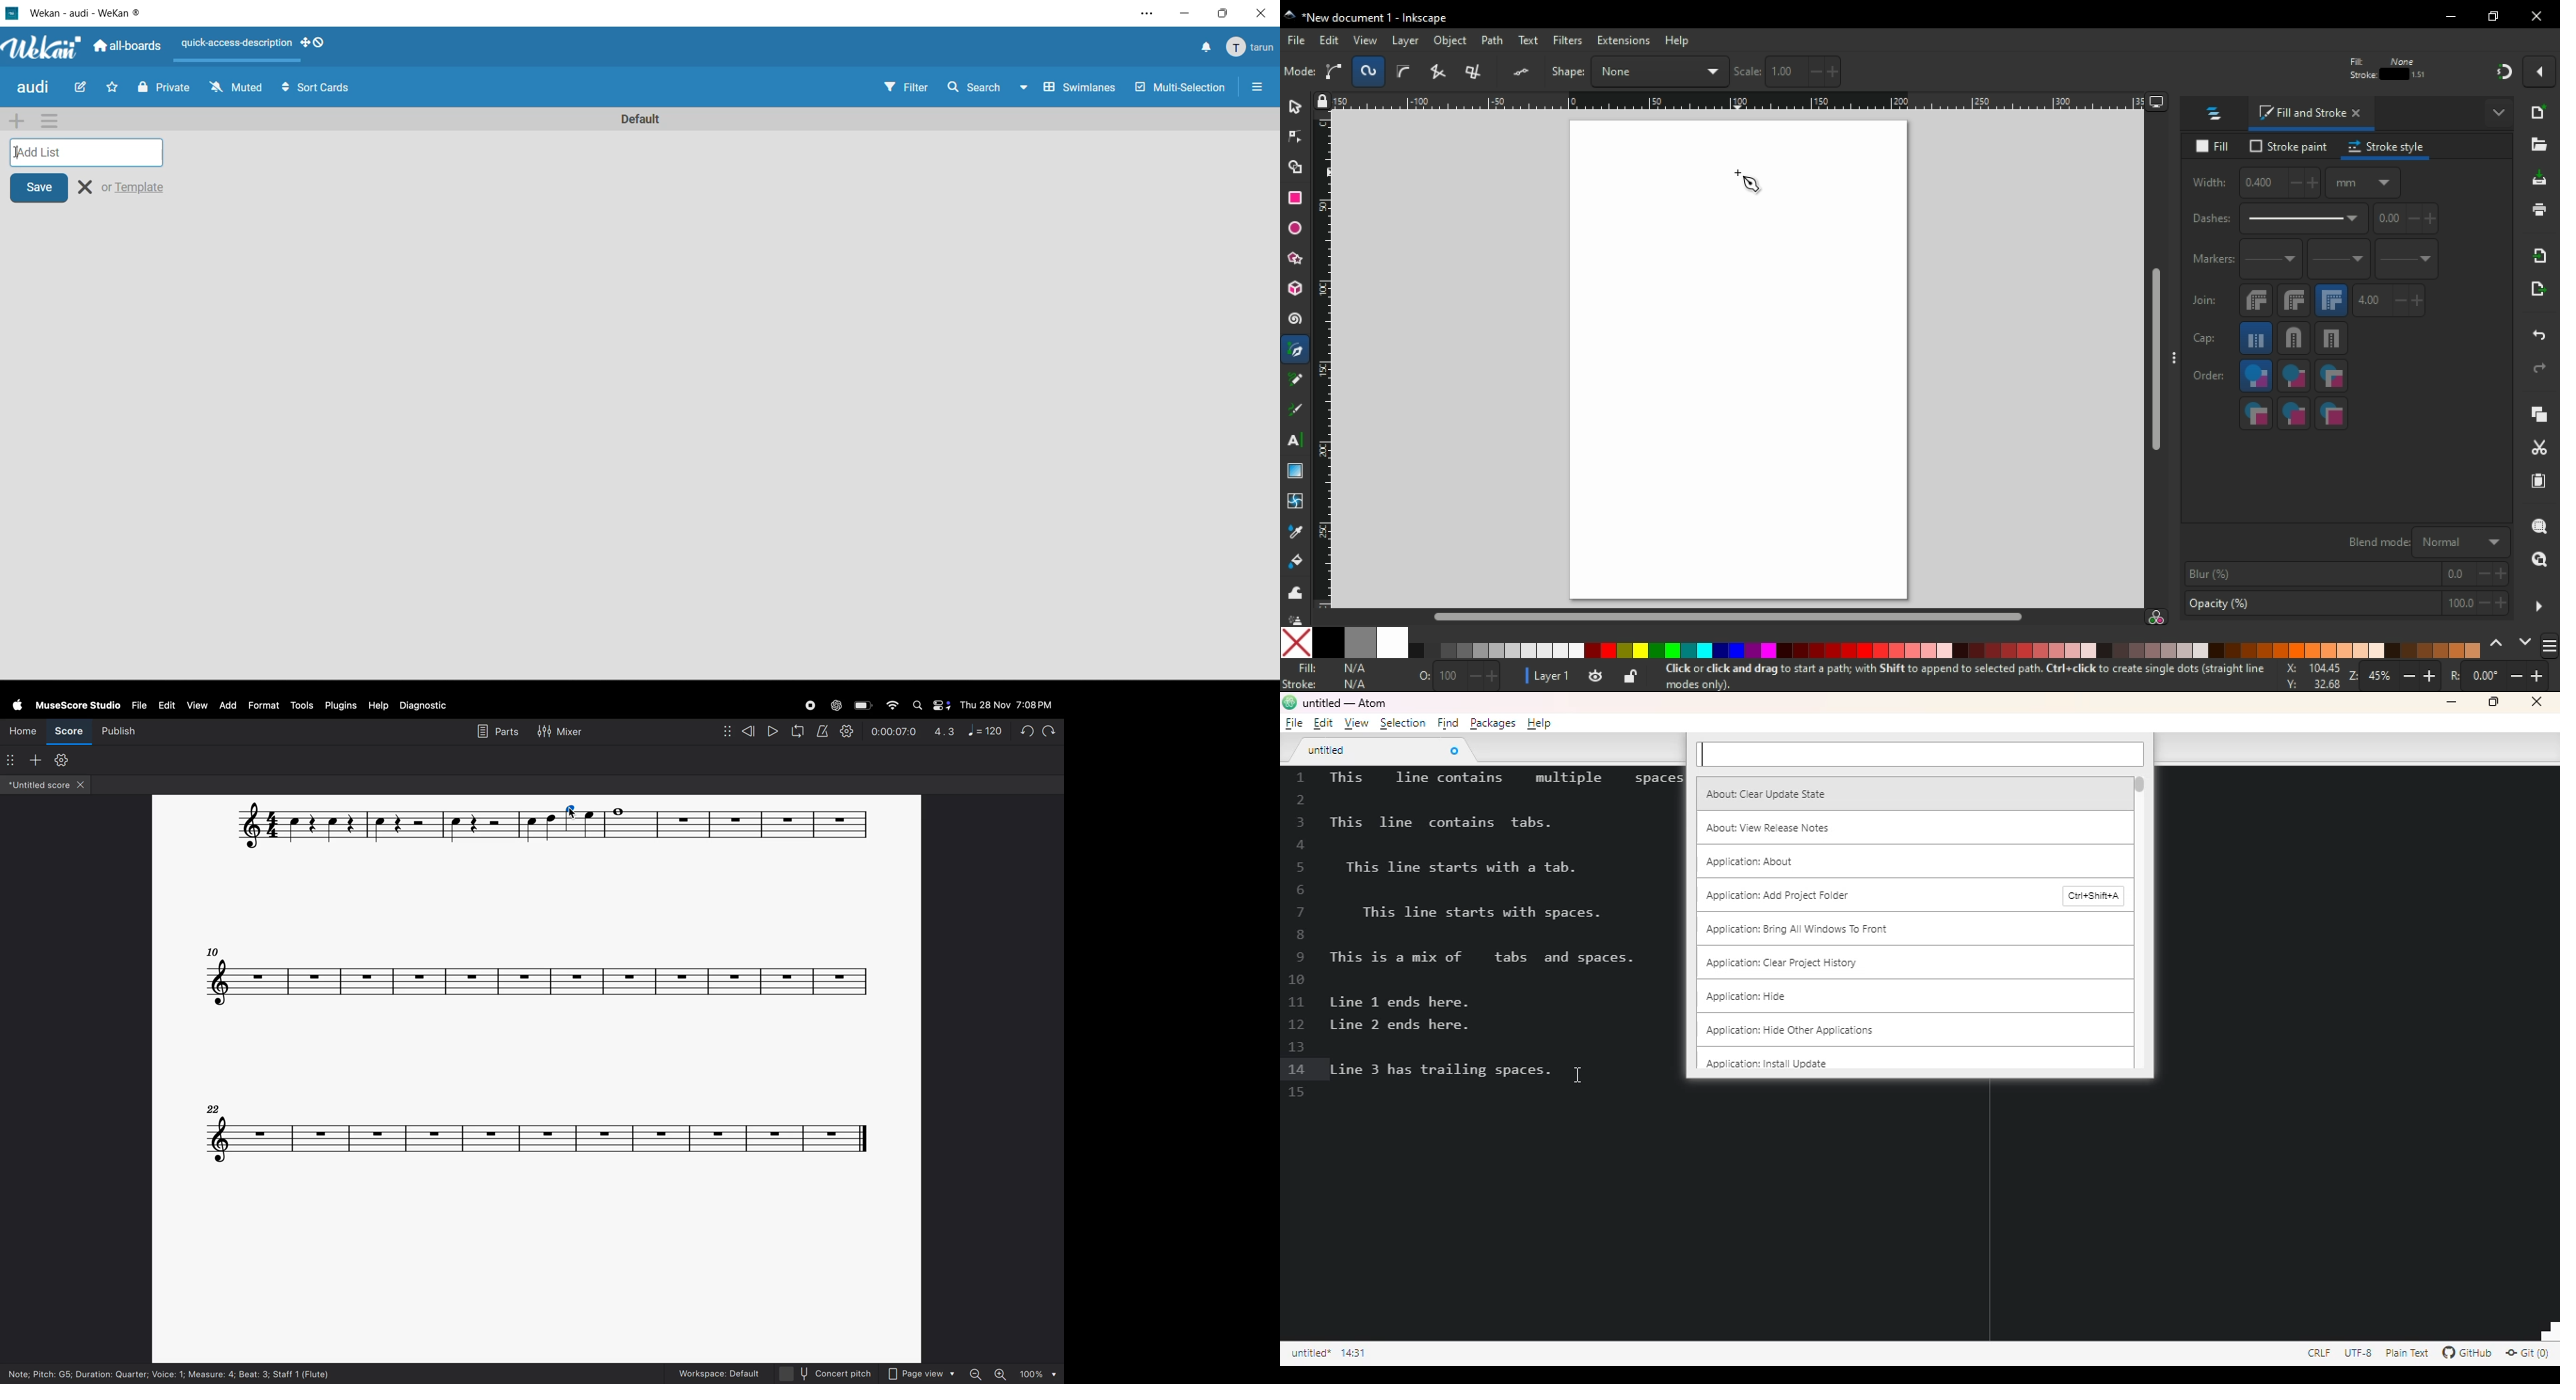 This screenshot has height=1400, width=2576. What do you see at coordinates (2307, 650) in the screenshot?
I see `color tone pallete` at bounding box center [2307, 650].